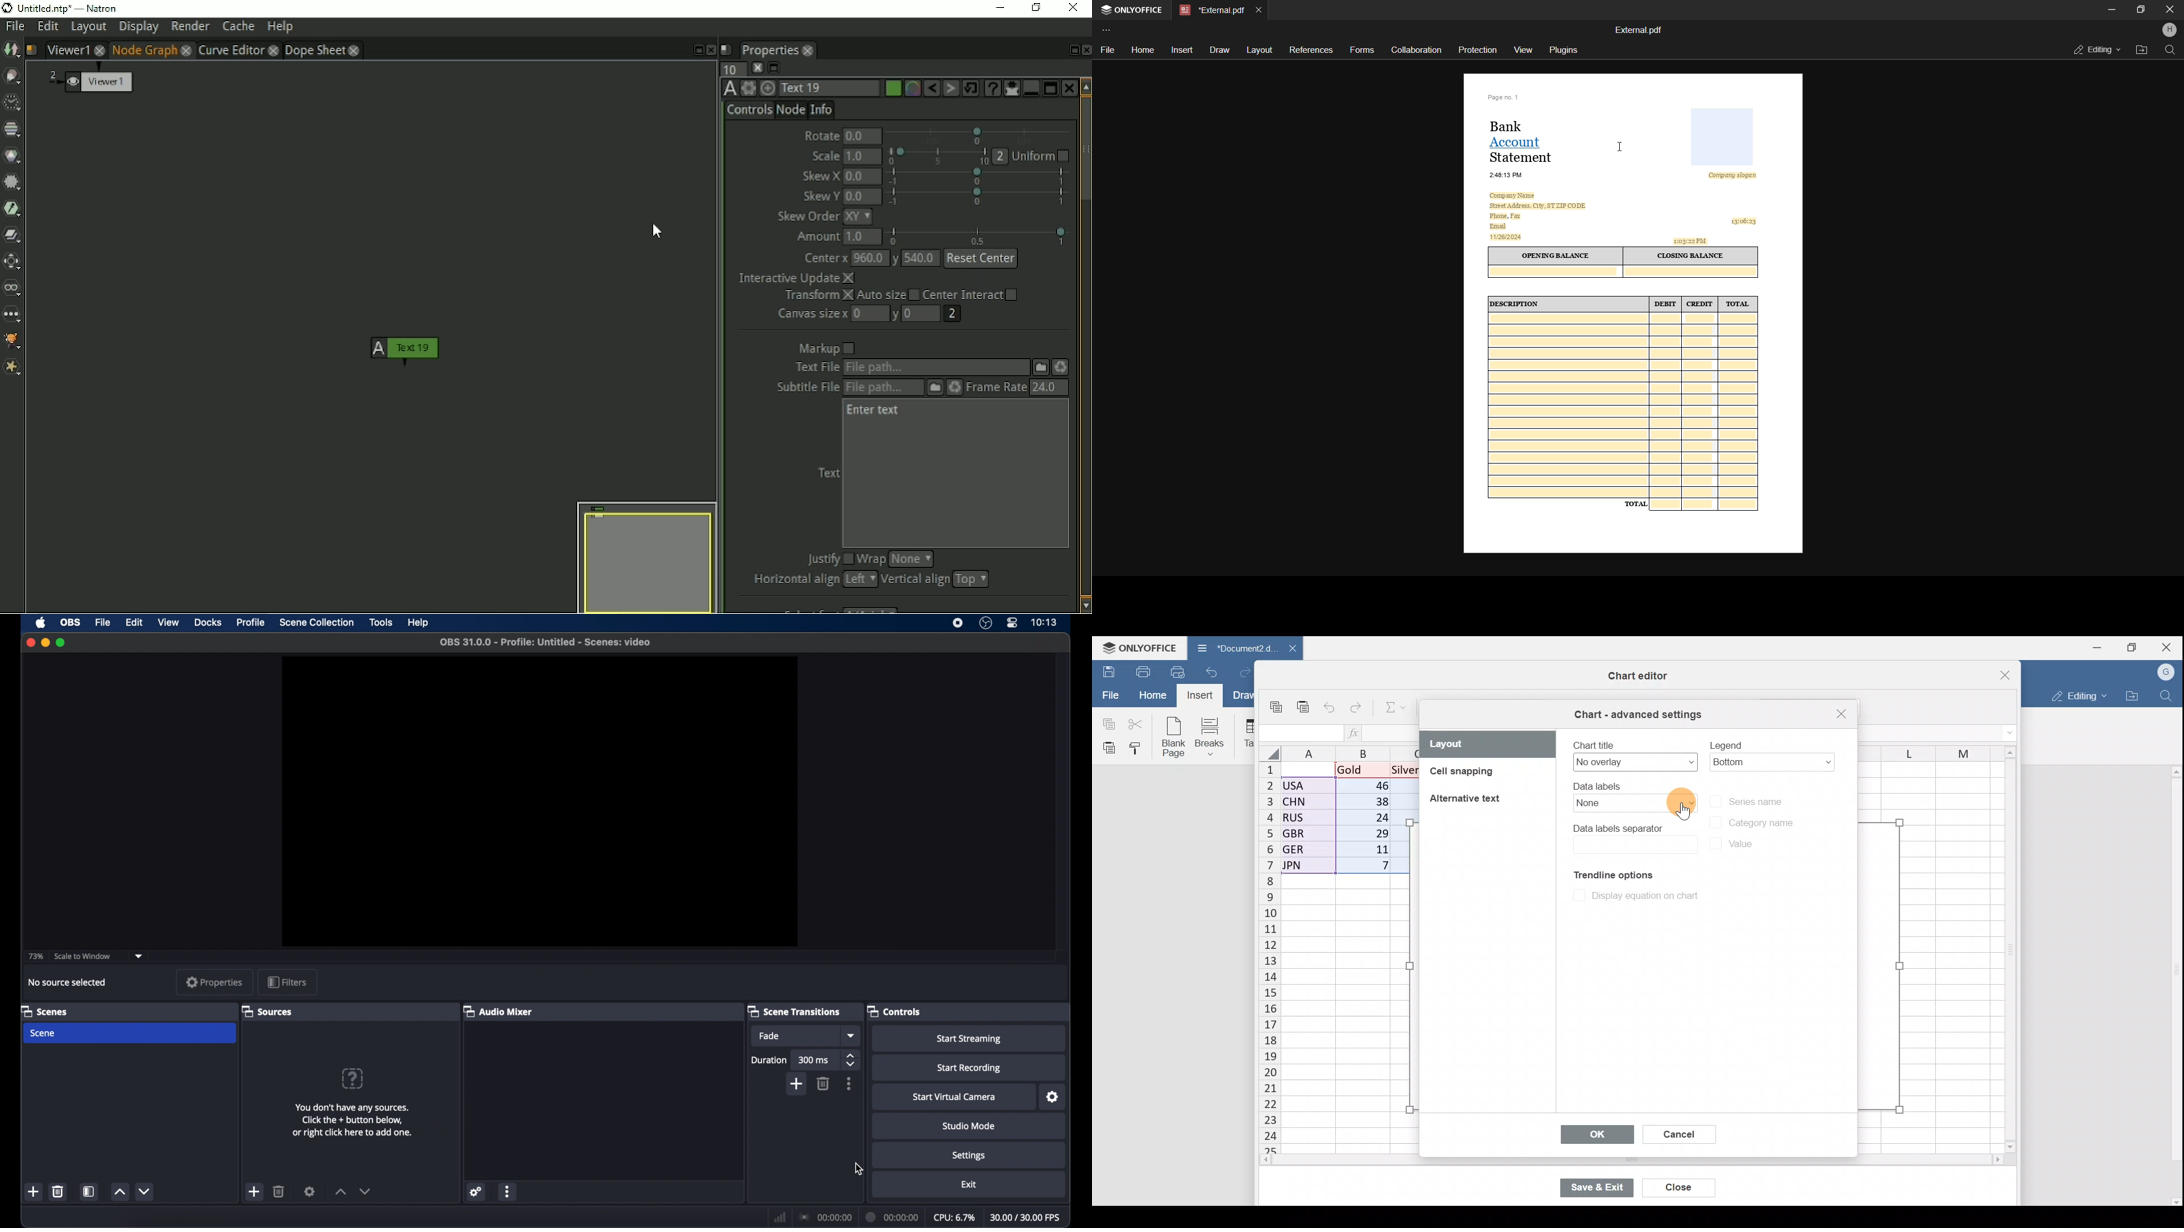 The height and width of the screenshot is (1232, 2184). What do you see at coordinates (352, 1078) in the screenshot?
I see `question mark icon` at bounding box center [352, 1078].